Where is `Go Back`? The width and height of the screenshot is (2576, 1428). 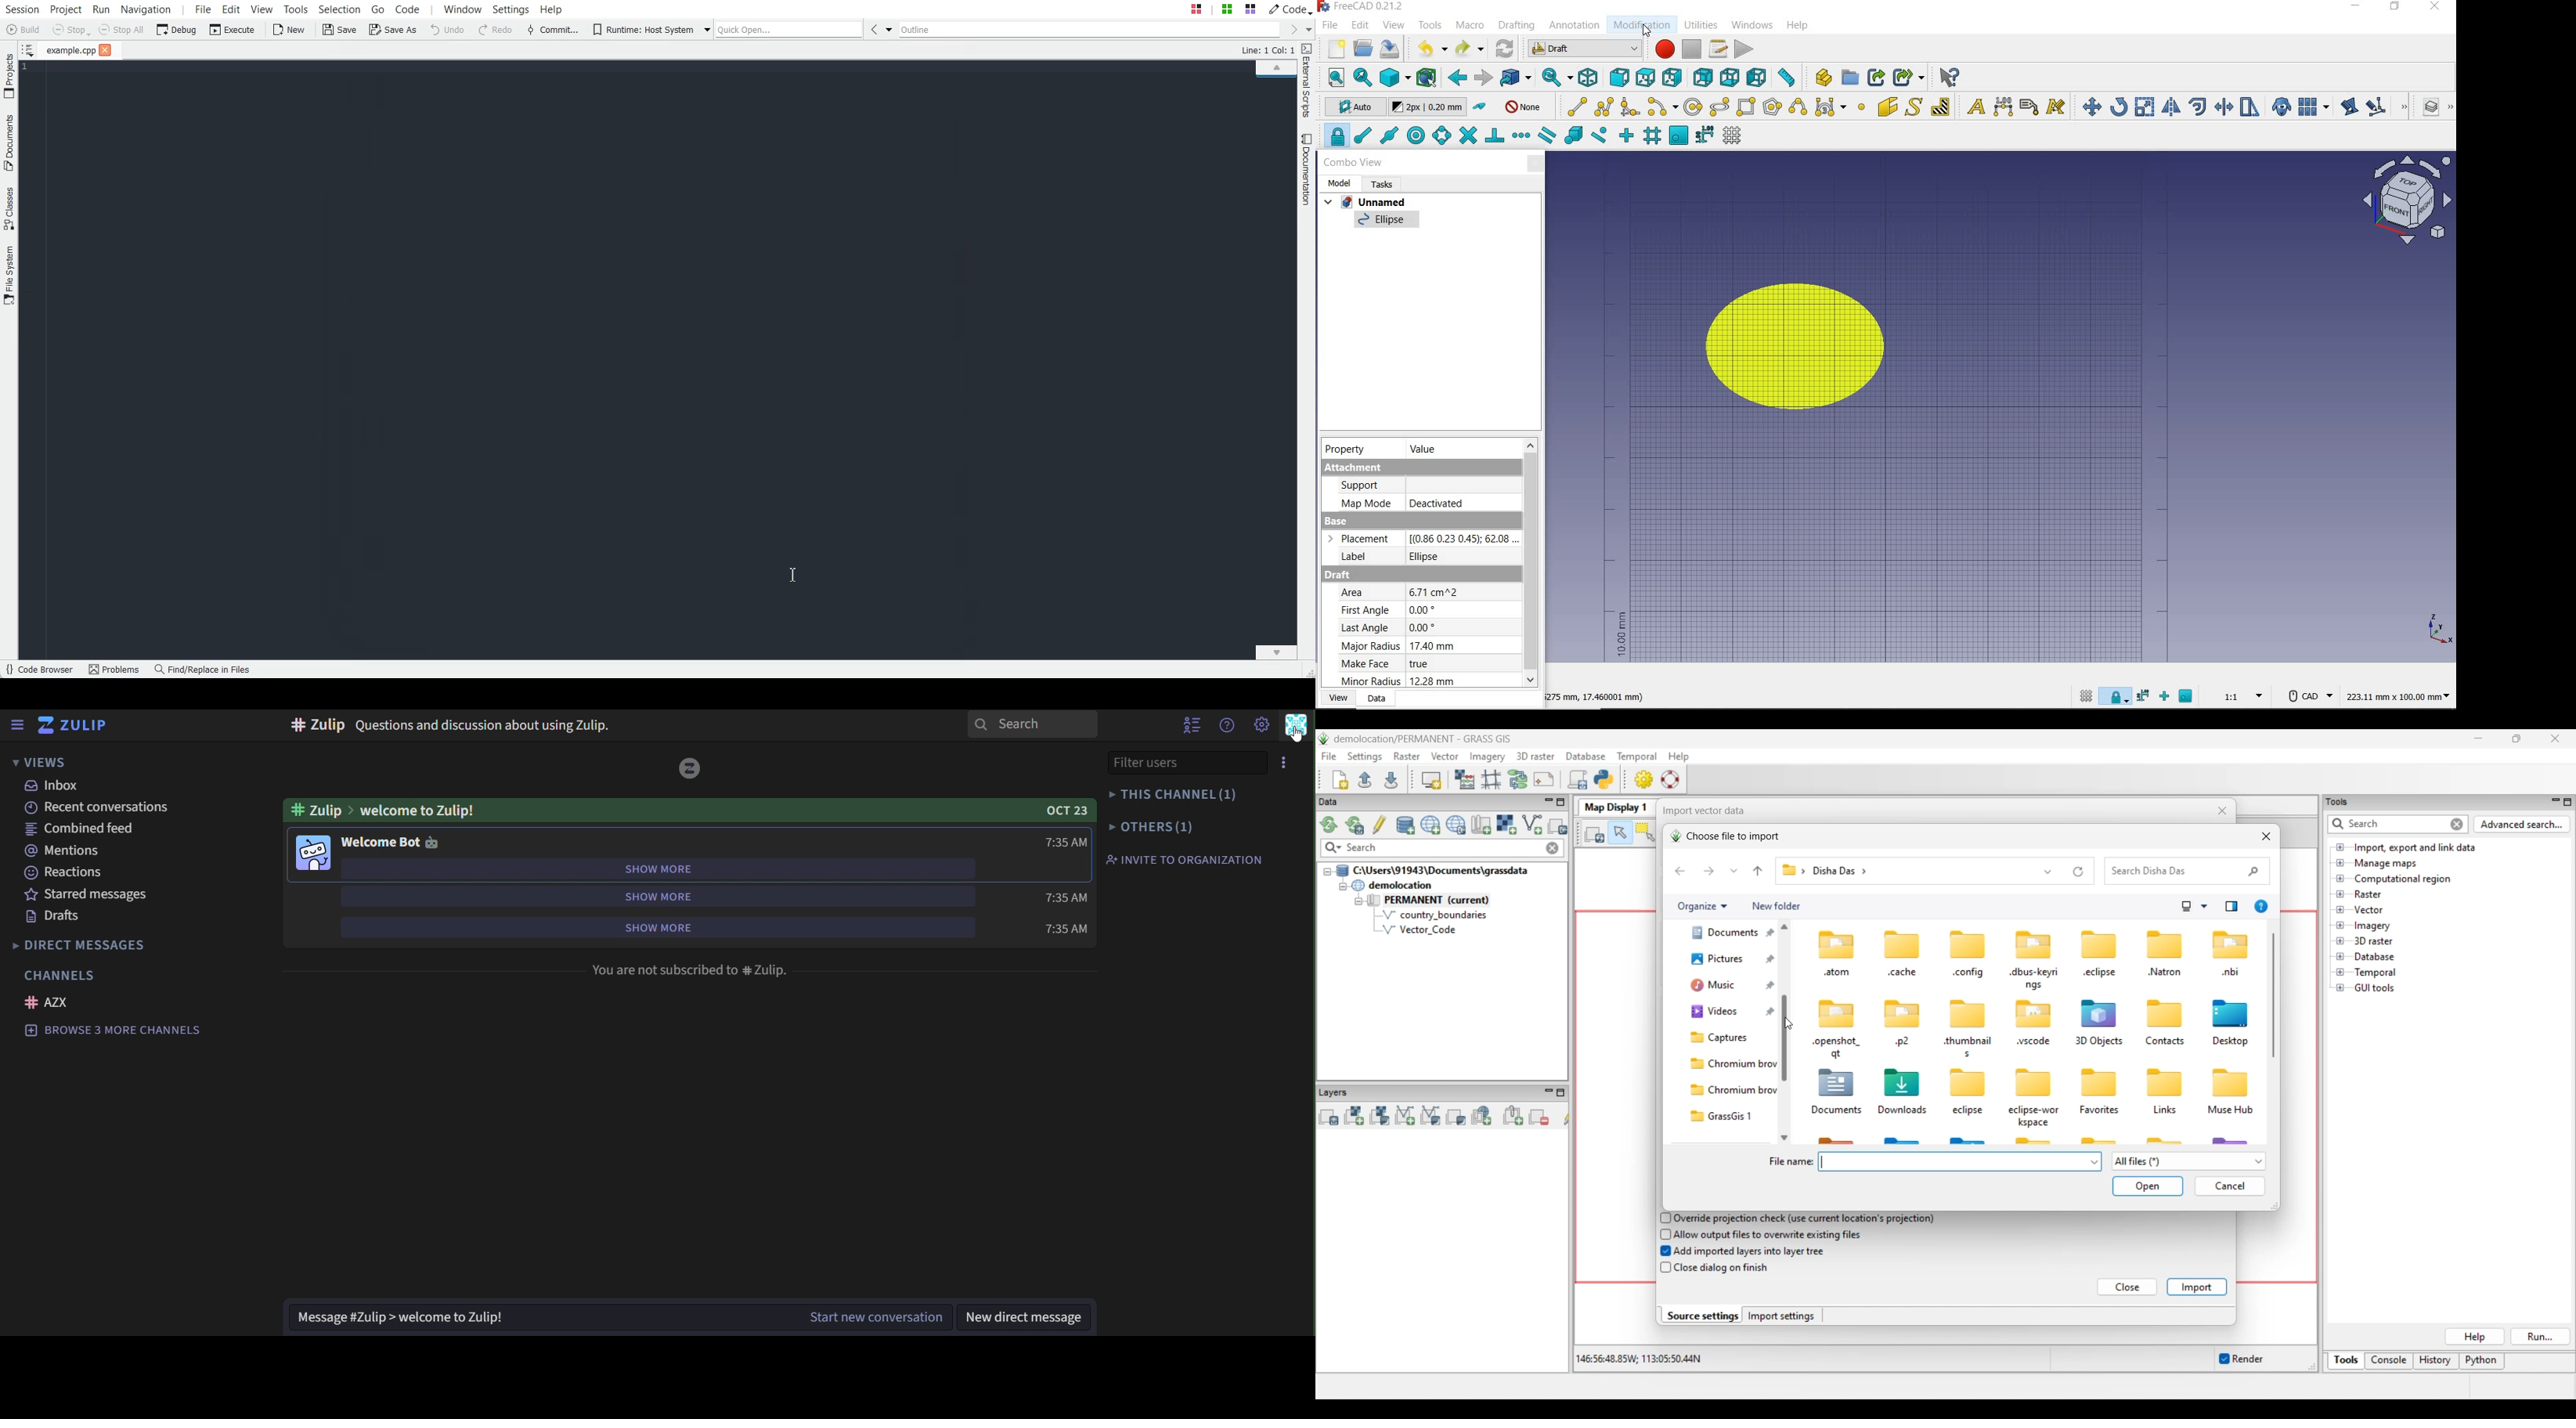
Go Back is located at coordinates (873, 29).